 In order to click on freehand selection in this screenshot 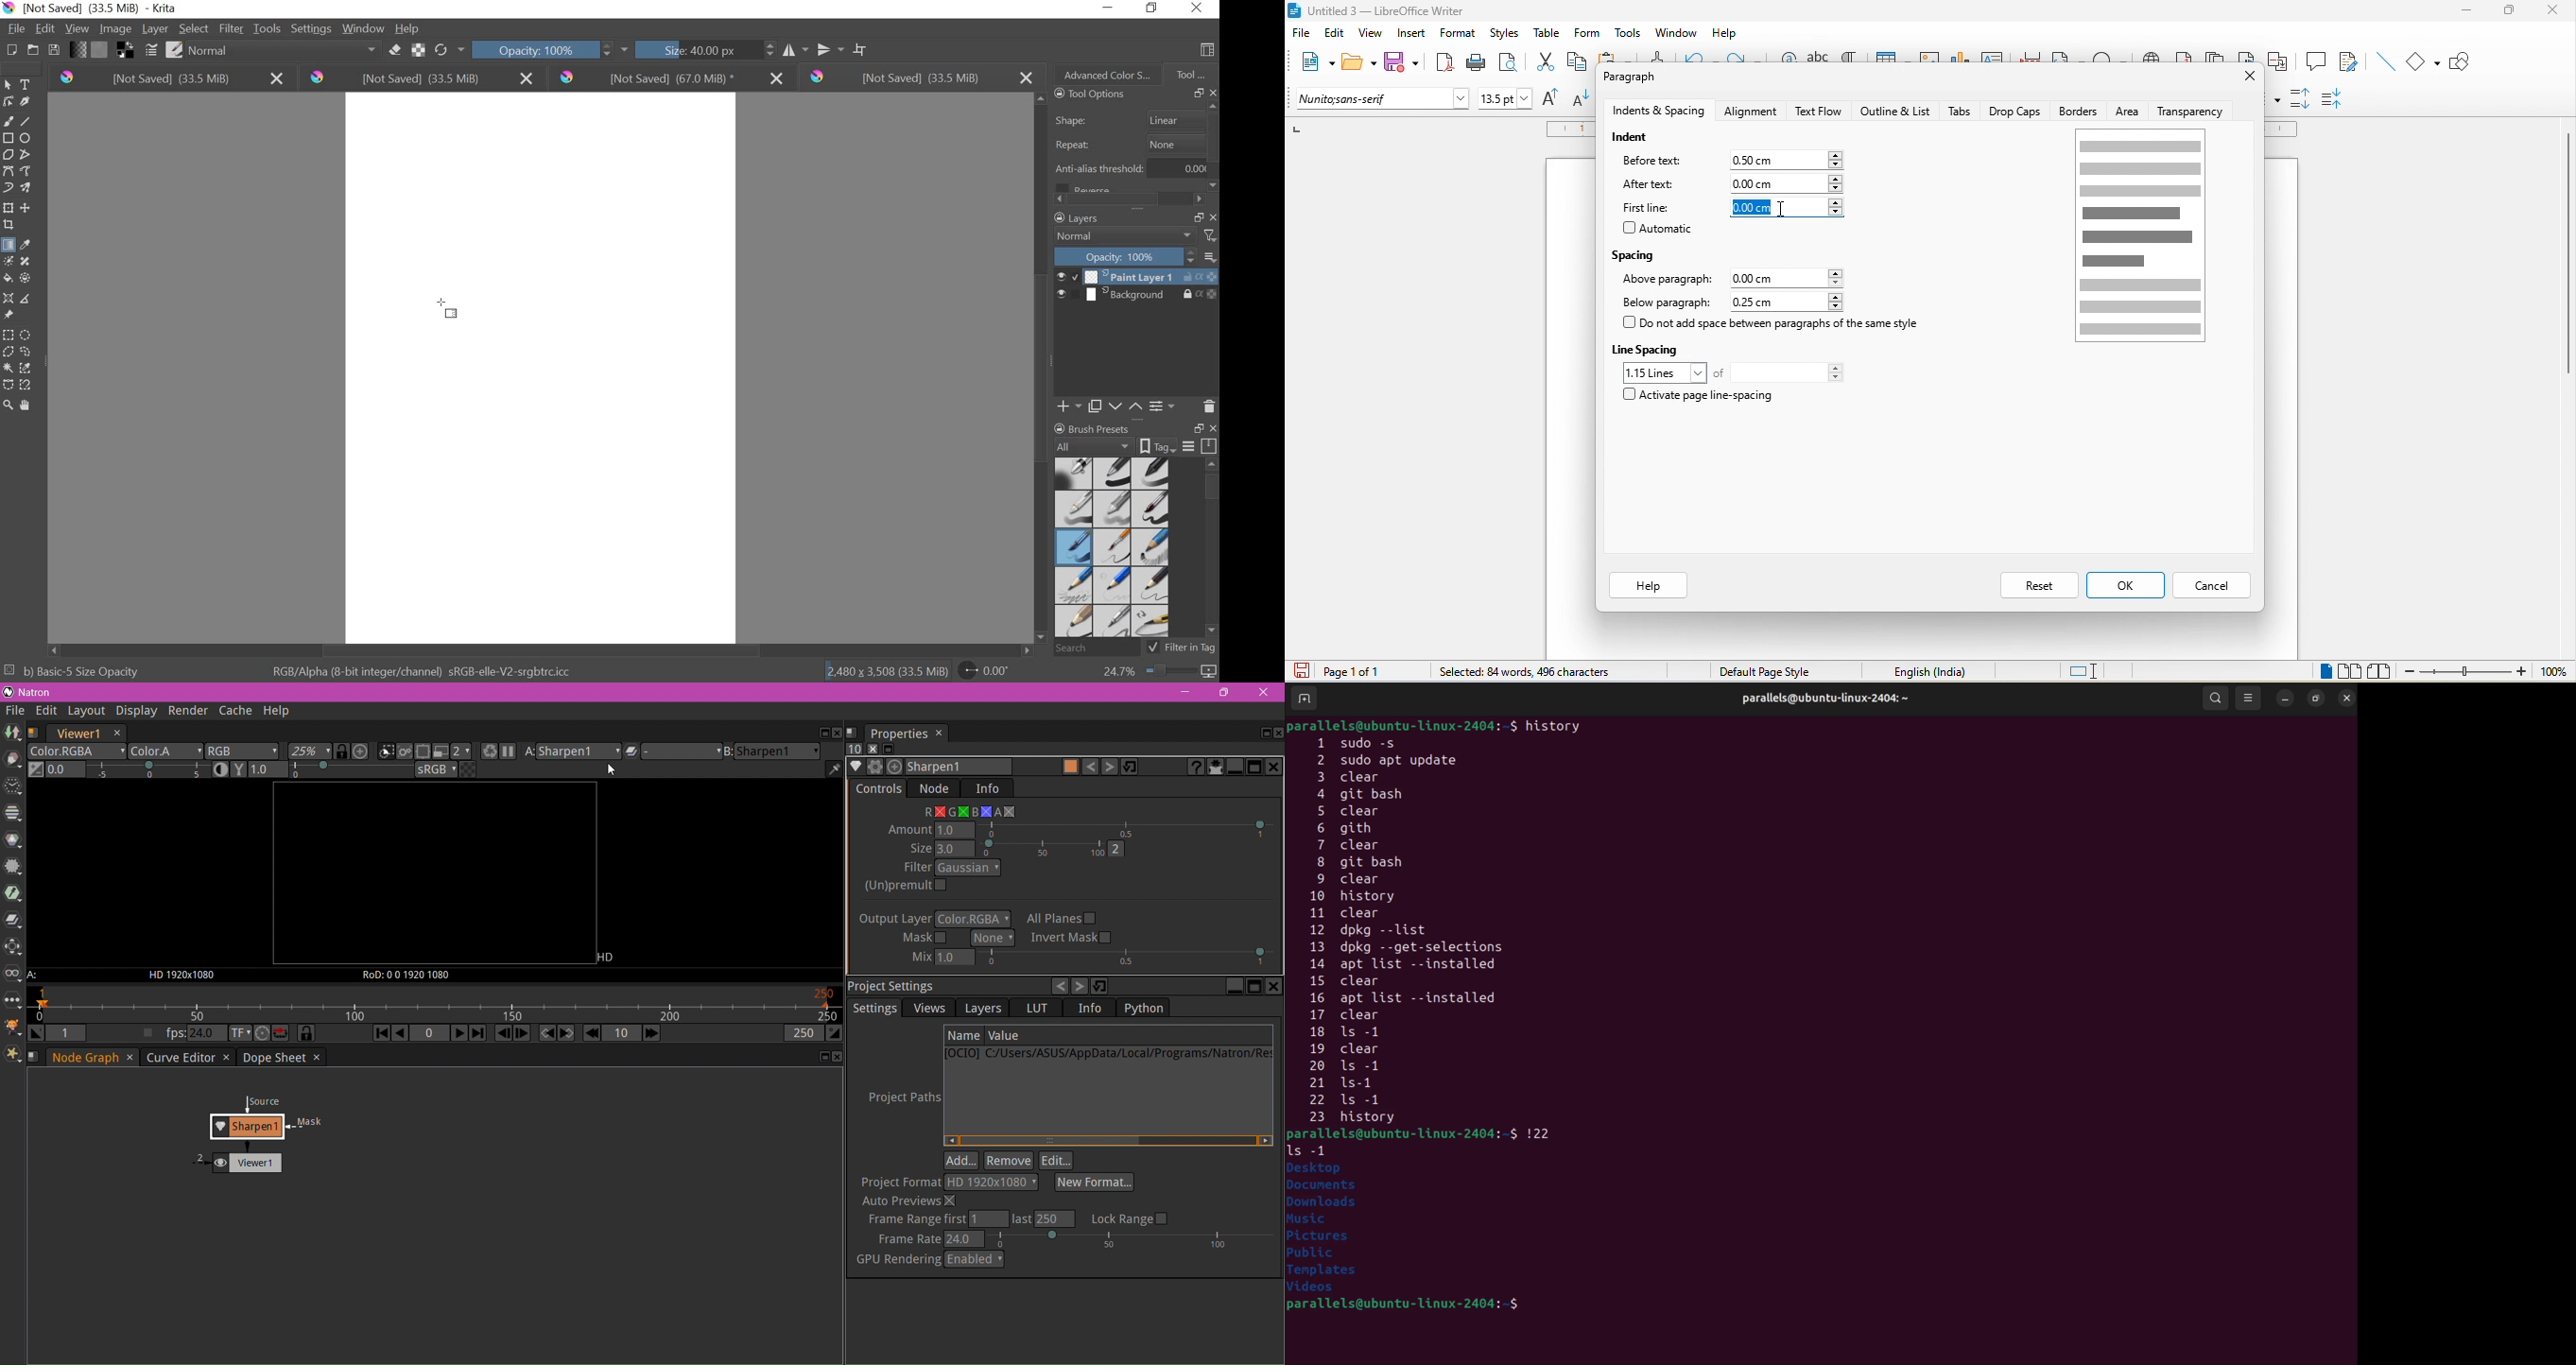, I will do `click(28, 353)`.